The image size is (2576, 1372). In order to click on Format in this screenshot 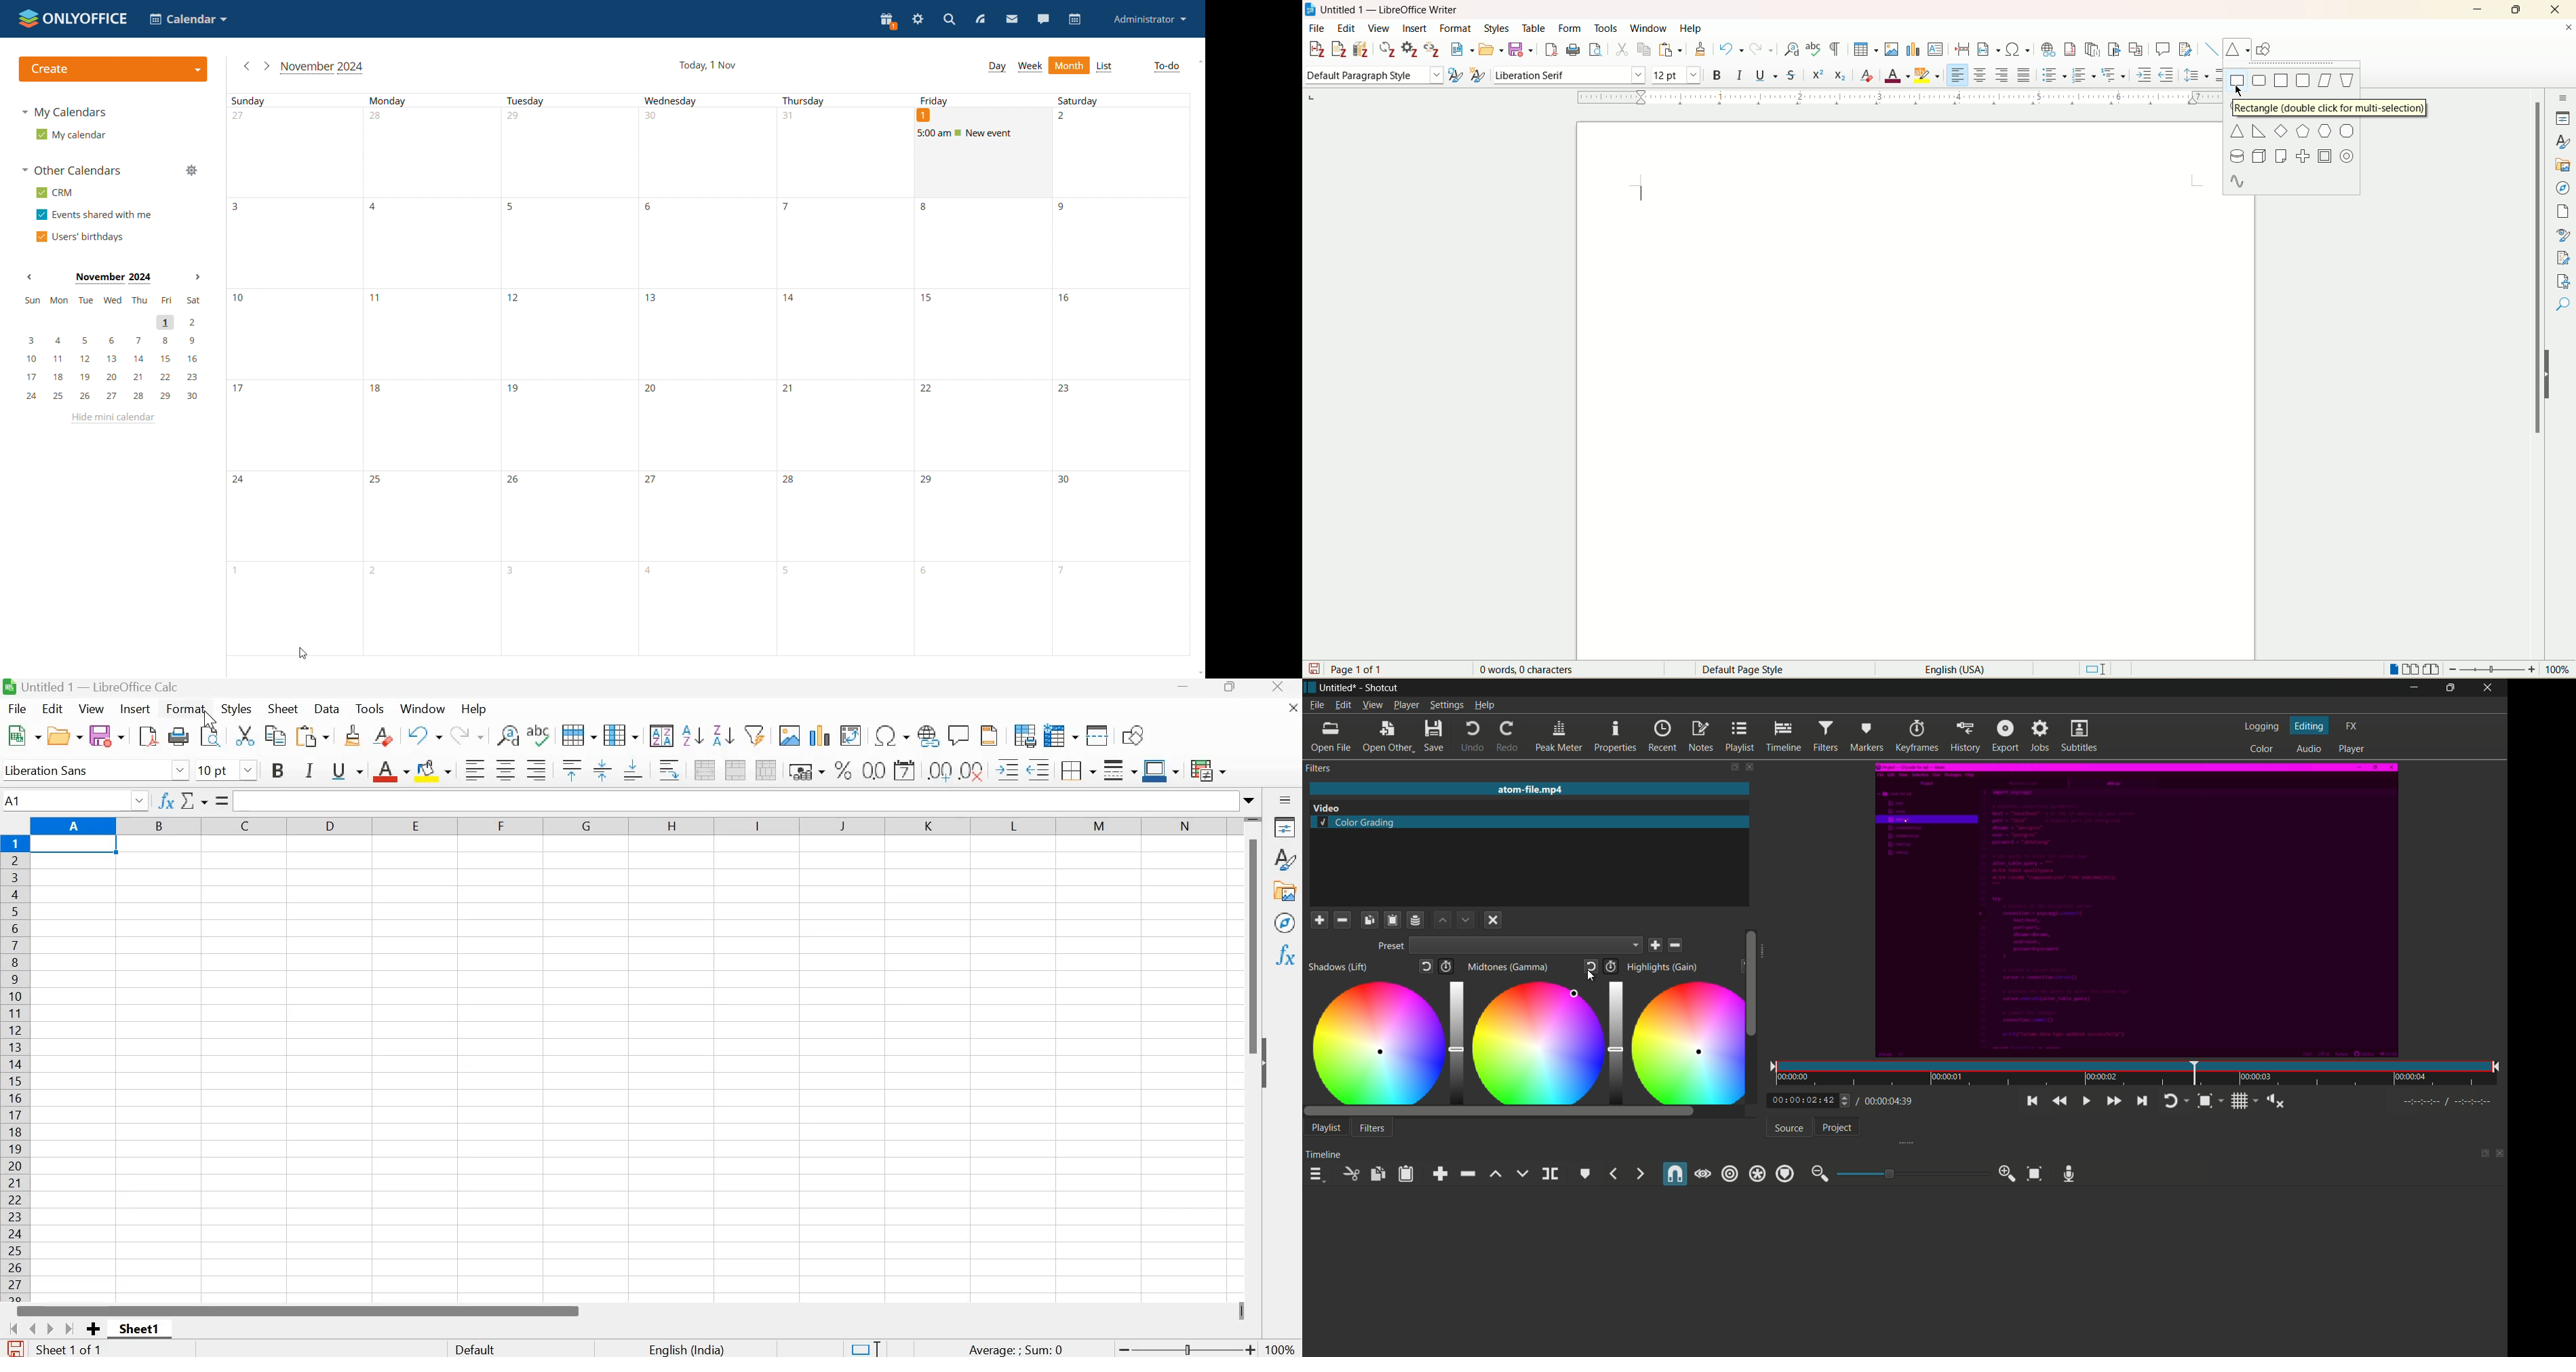, I will do `click(187, 708)`.